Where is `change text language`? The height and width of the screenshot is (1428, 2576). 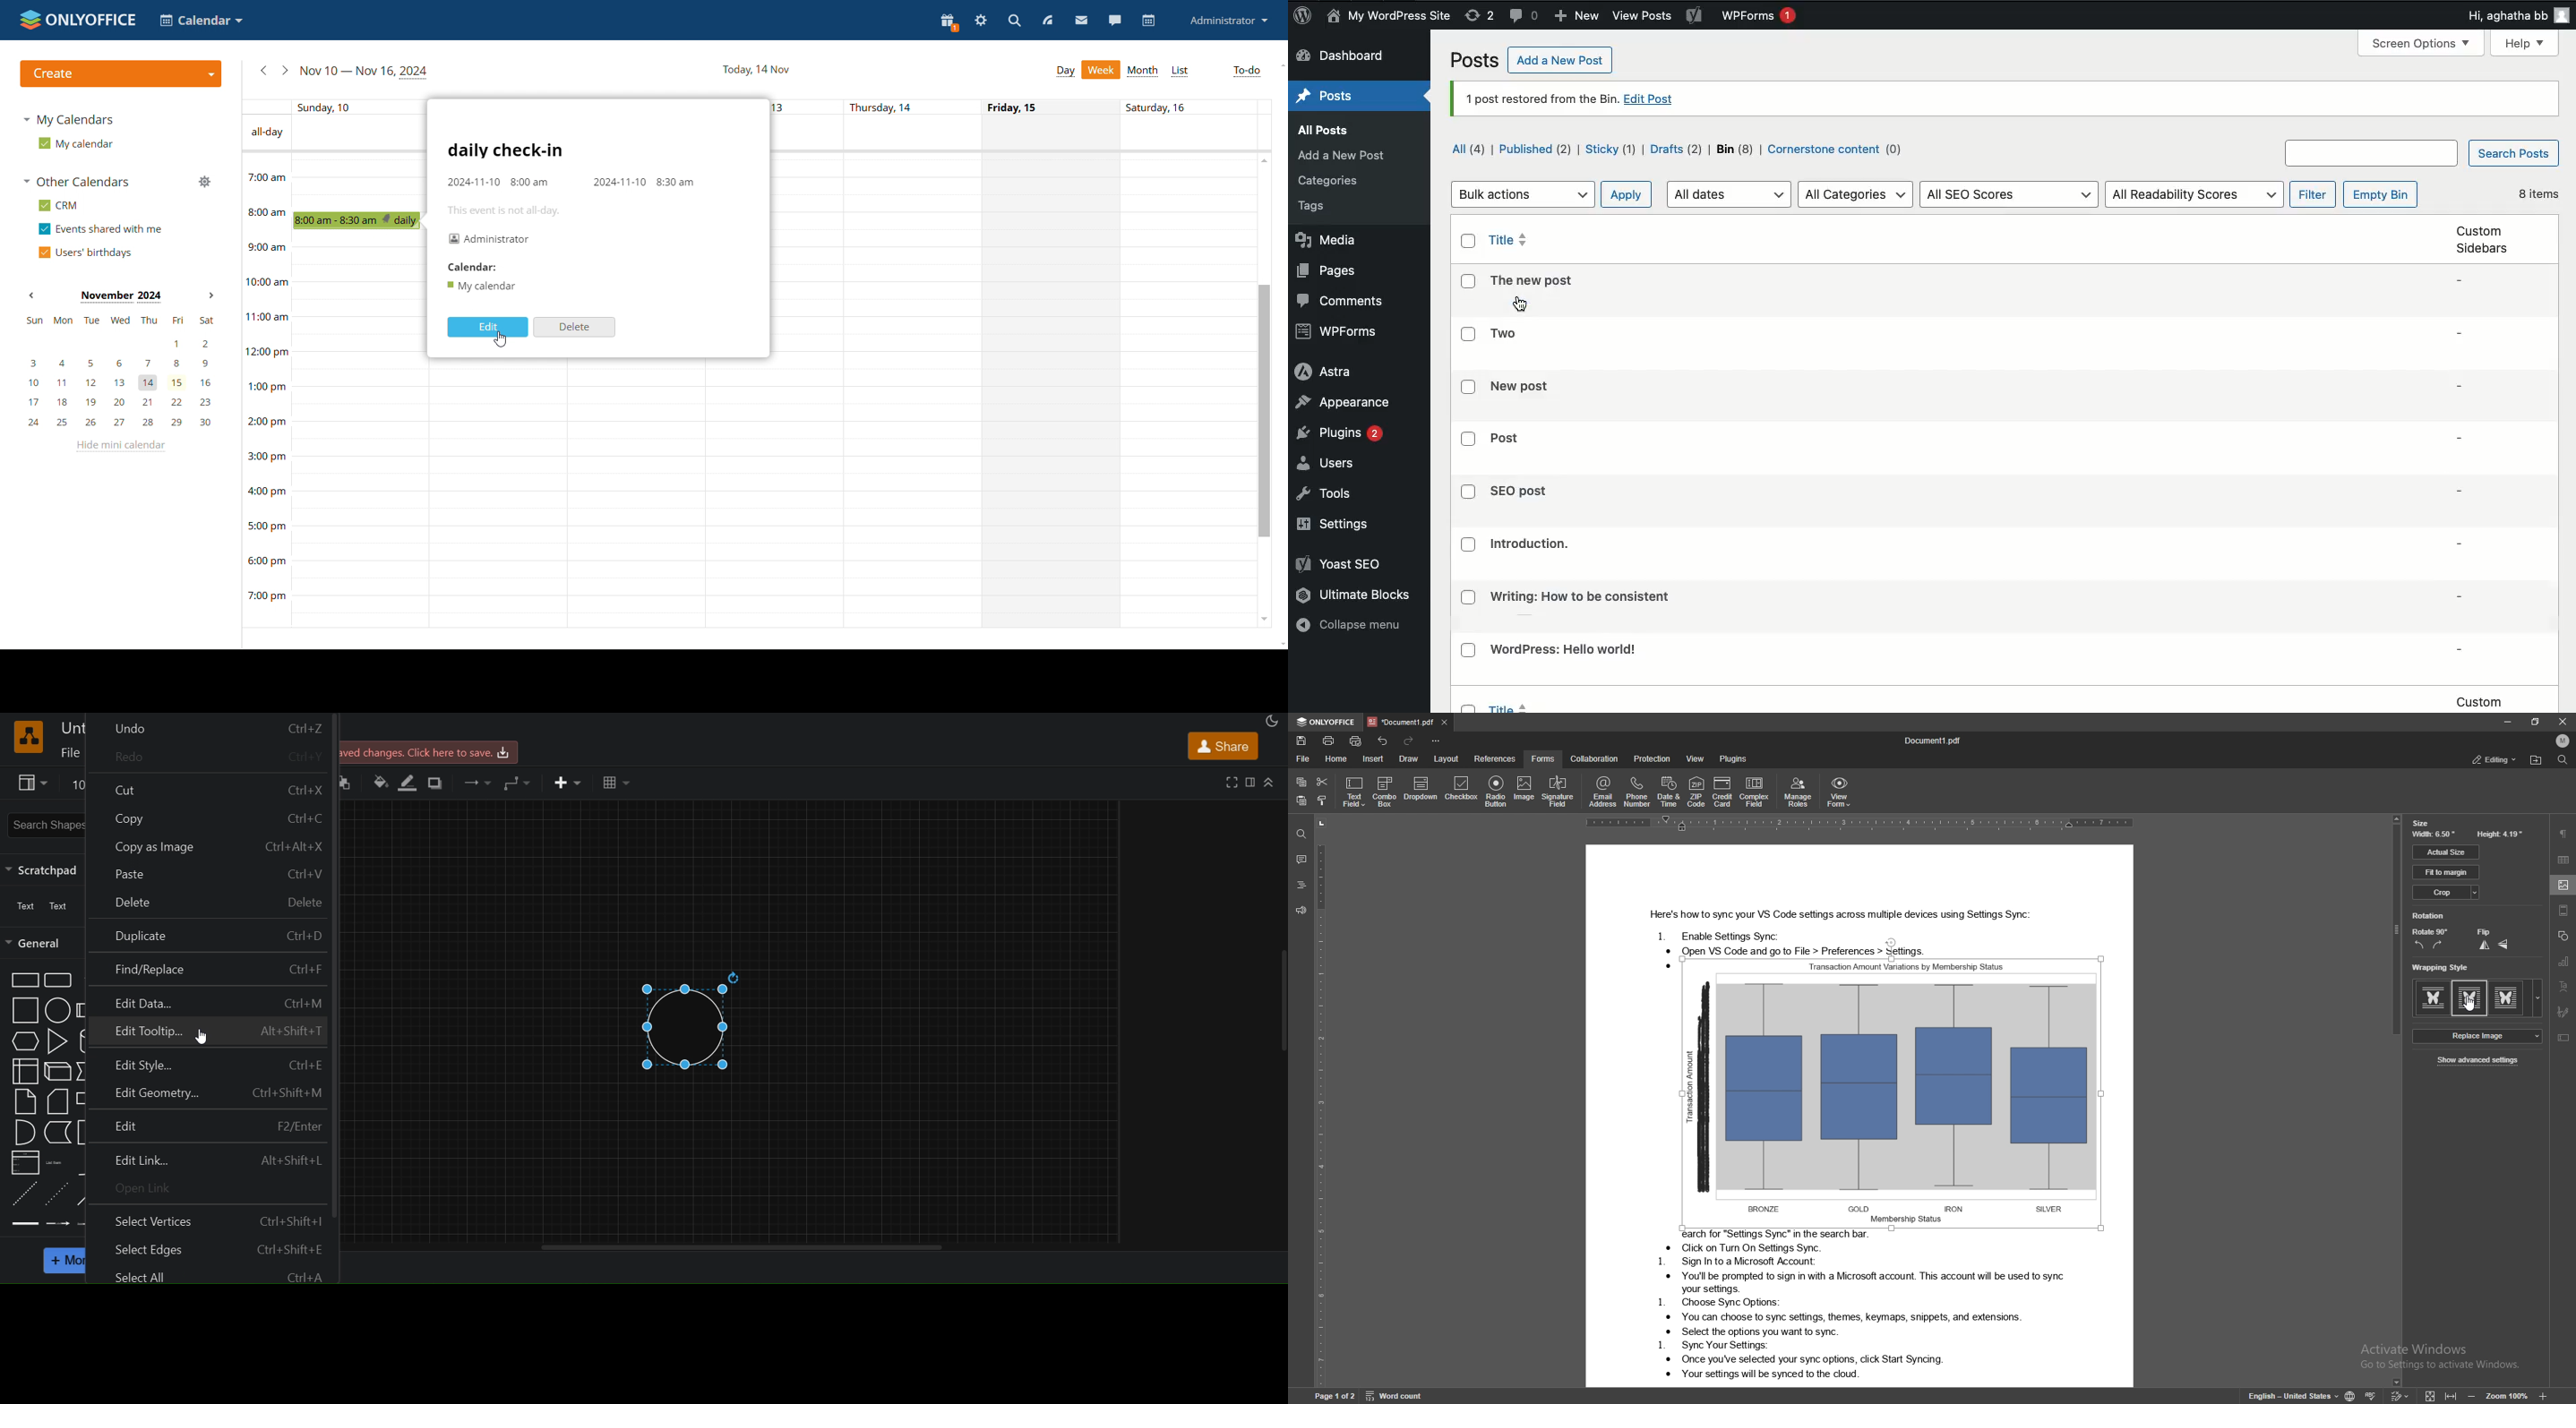 change text language is located at coordinates (2293, 1396).